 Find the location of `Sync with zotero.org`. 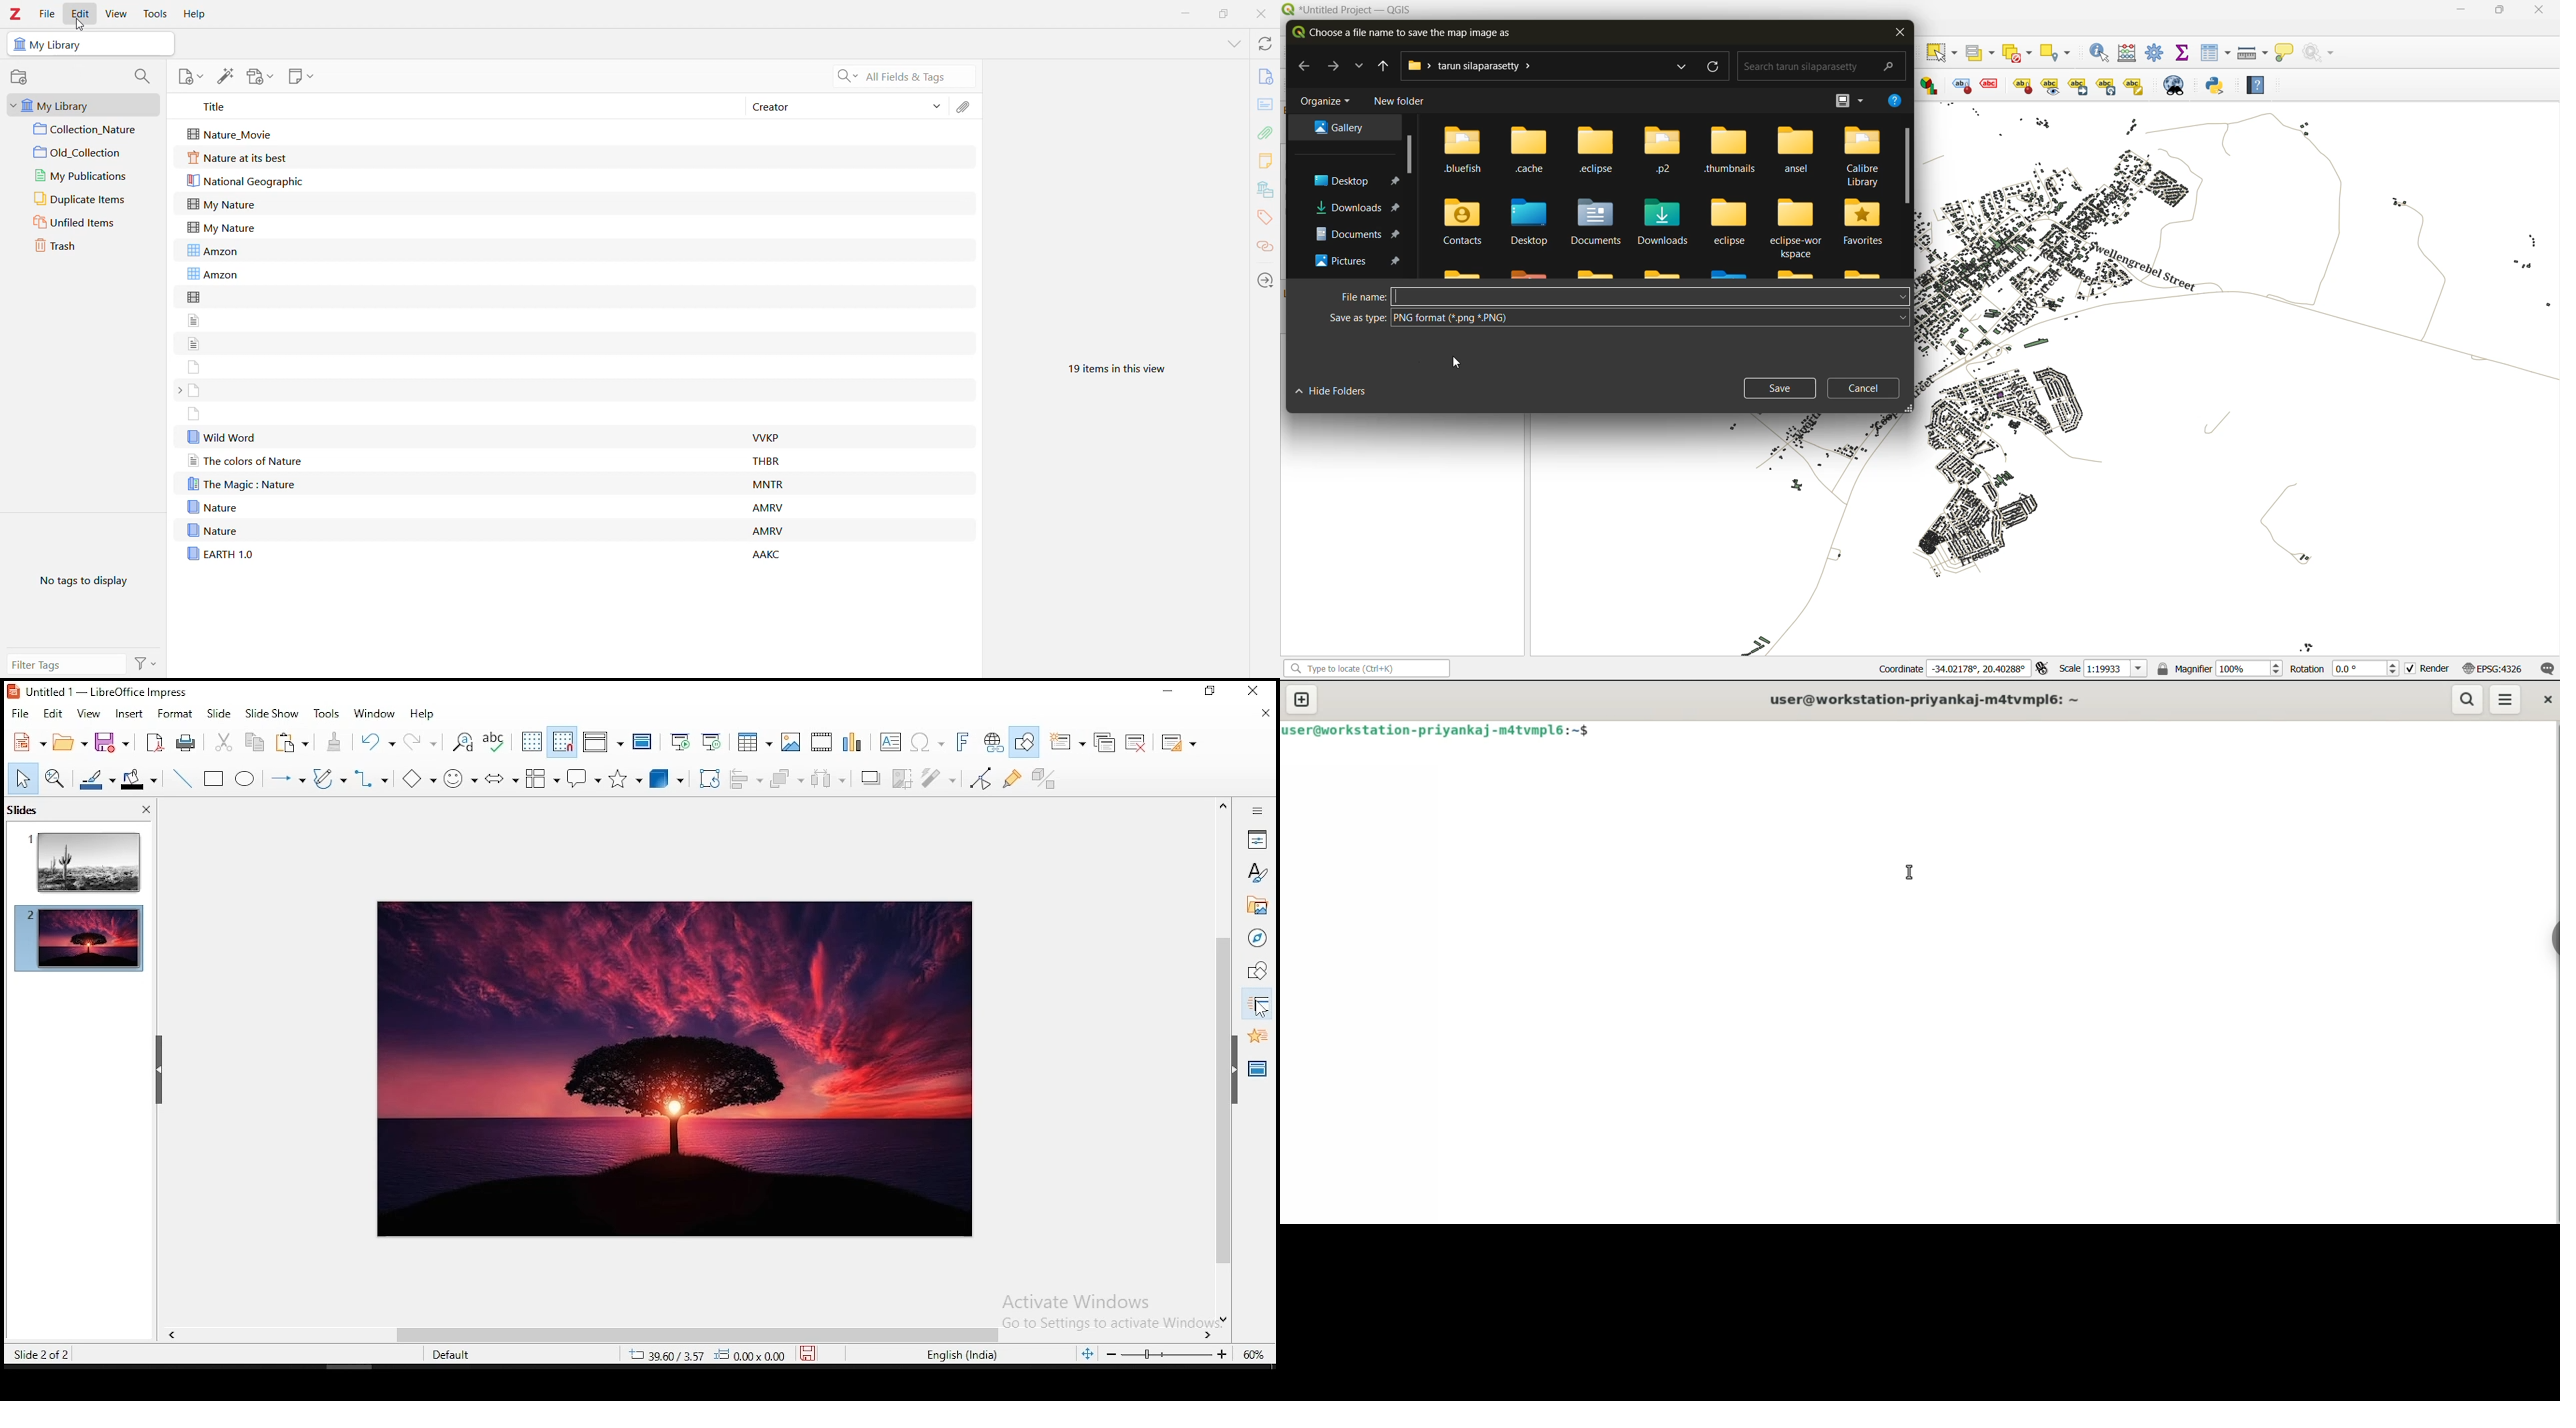

Sync with zotero.org is located at coordinates (1264, 43).